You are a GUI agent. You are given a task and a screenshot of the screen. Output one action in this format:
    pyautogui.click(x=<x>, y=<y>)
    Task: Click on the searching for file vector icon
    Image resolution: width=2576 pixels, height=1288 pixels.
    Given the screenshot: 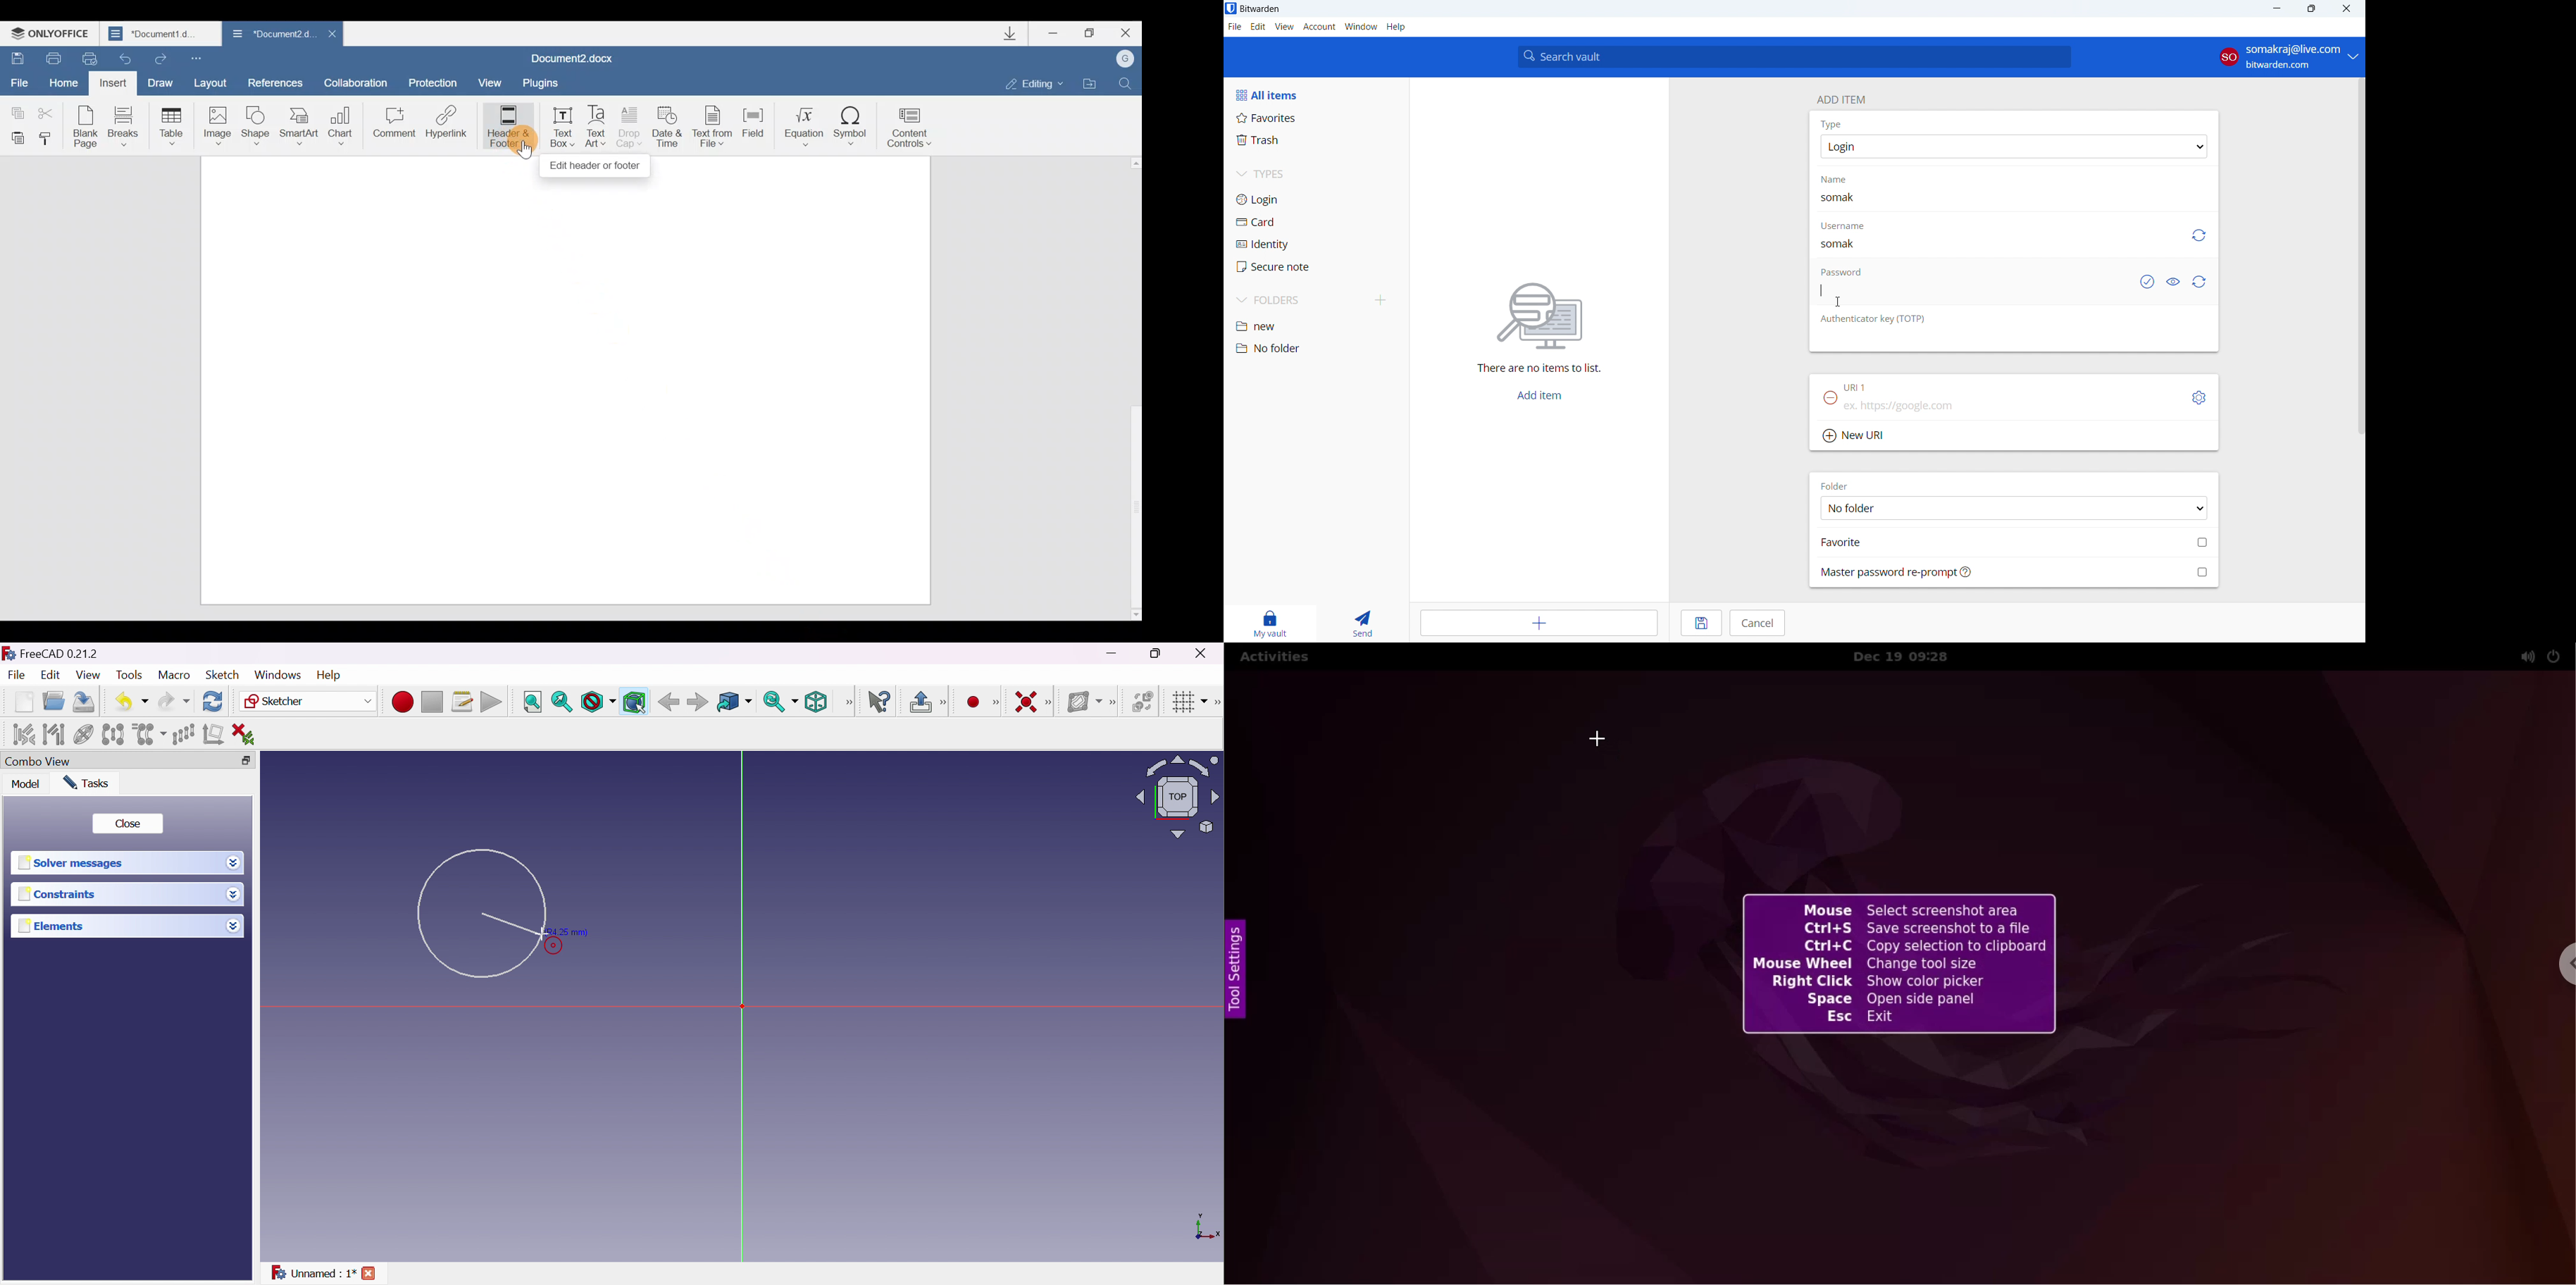 What is the action you would take?
    pyautogui.click(x=1539, y=316)
    